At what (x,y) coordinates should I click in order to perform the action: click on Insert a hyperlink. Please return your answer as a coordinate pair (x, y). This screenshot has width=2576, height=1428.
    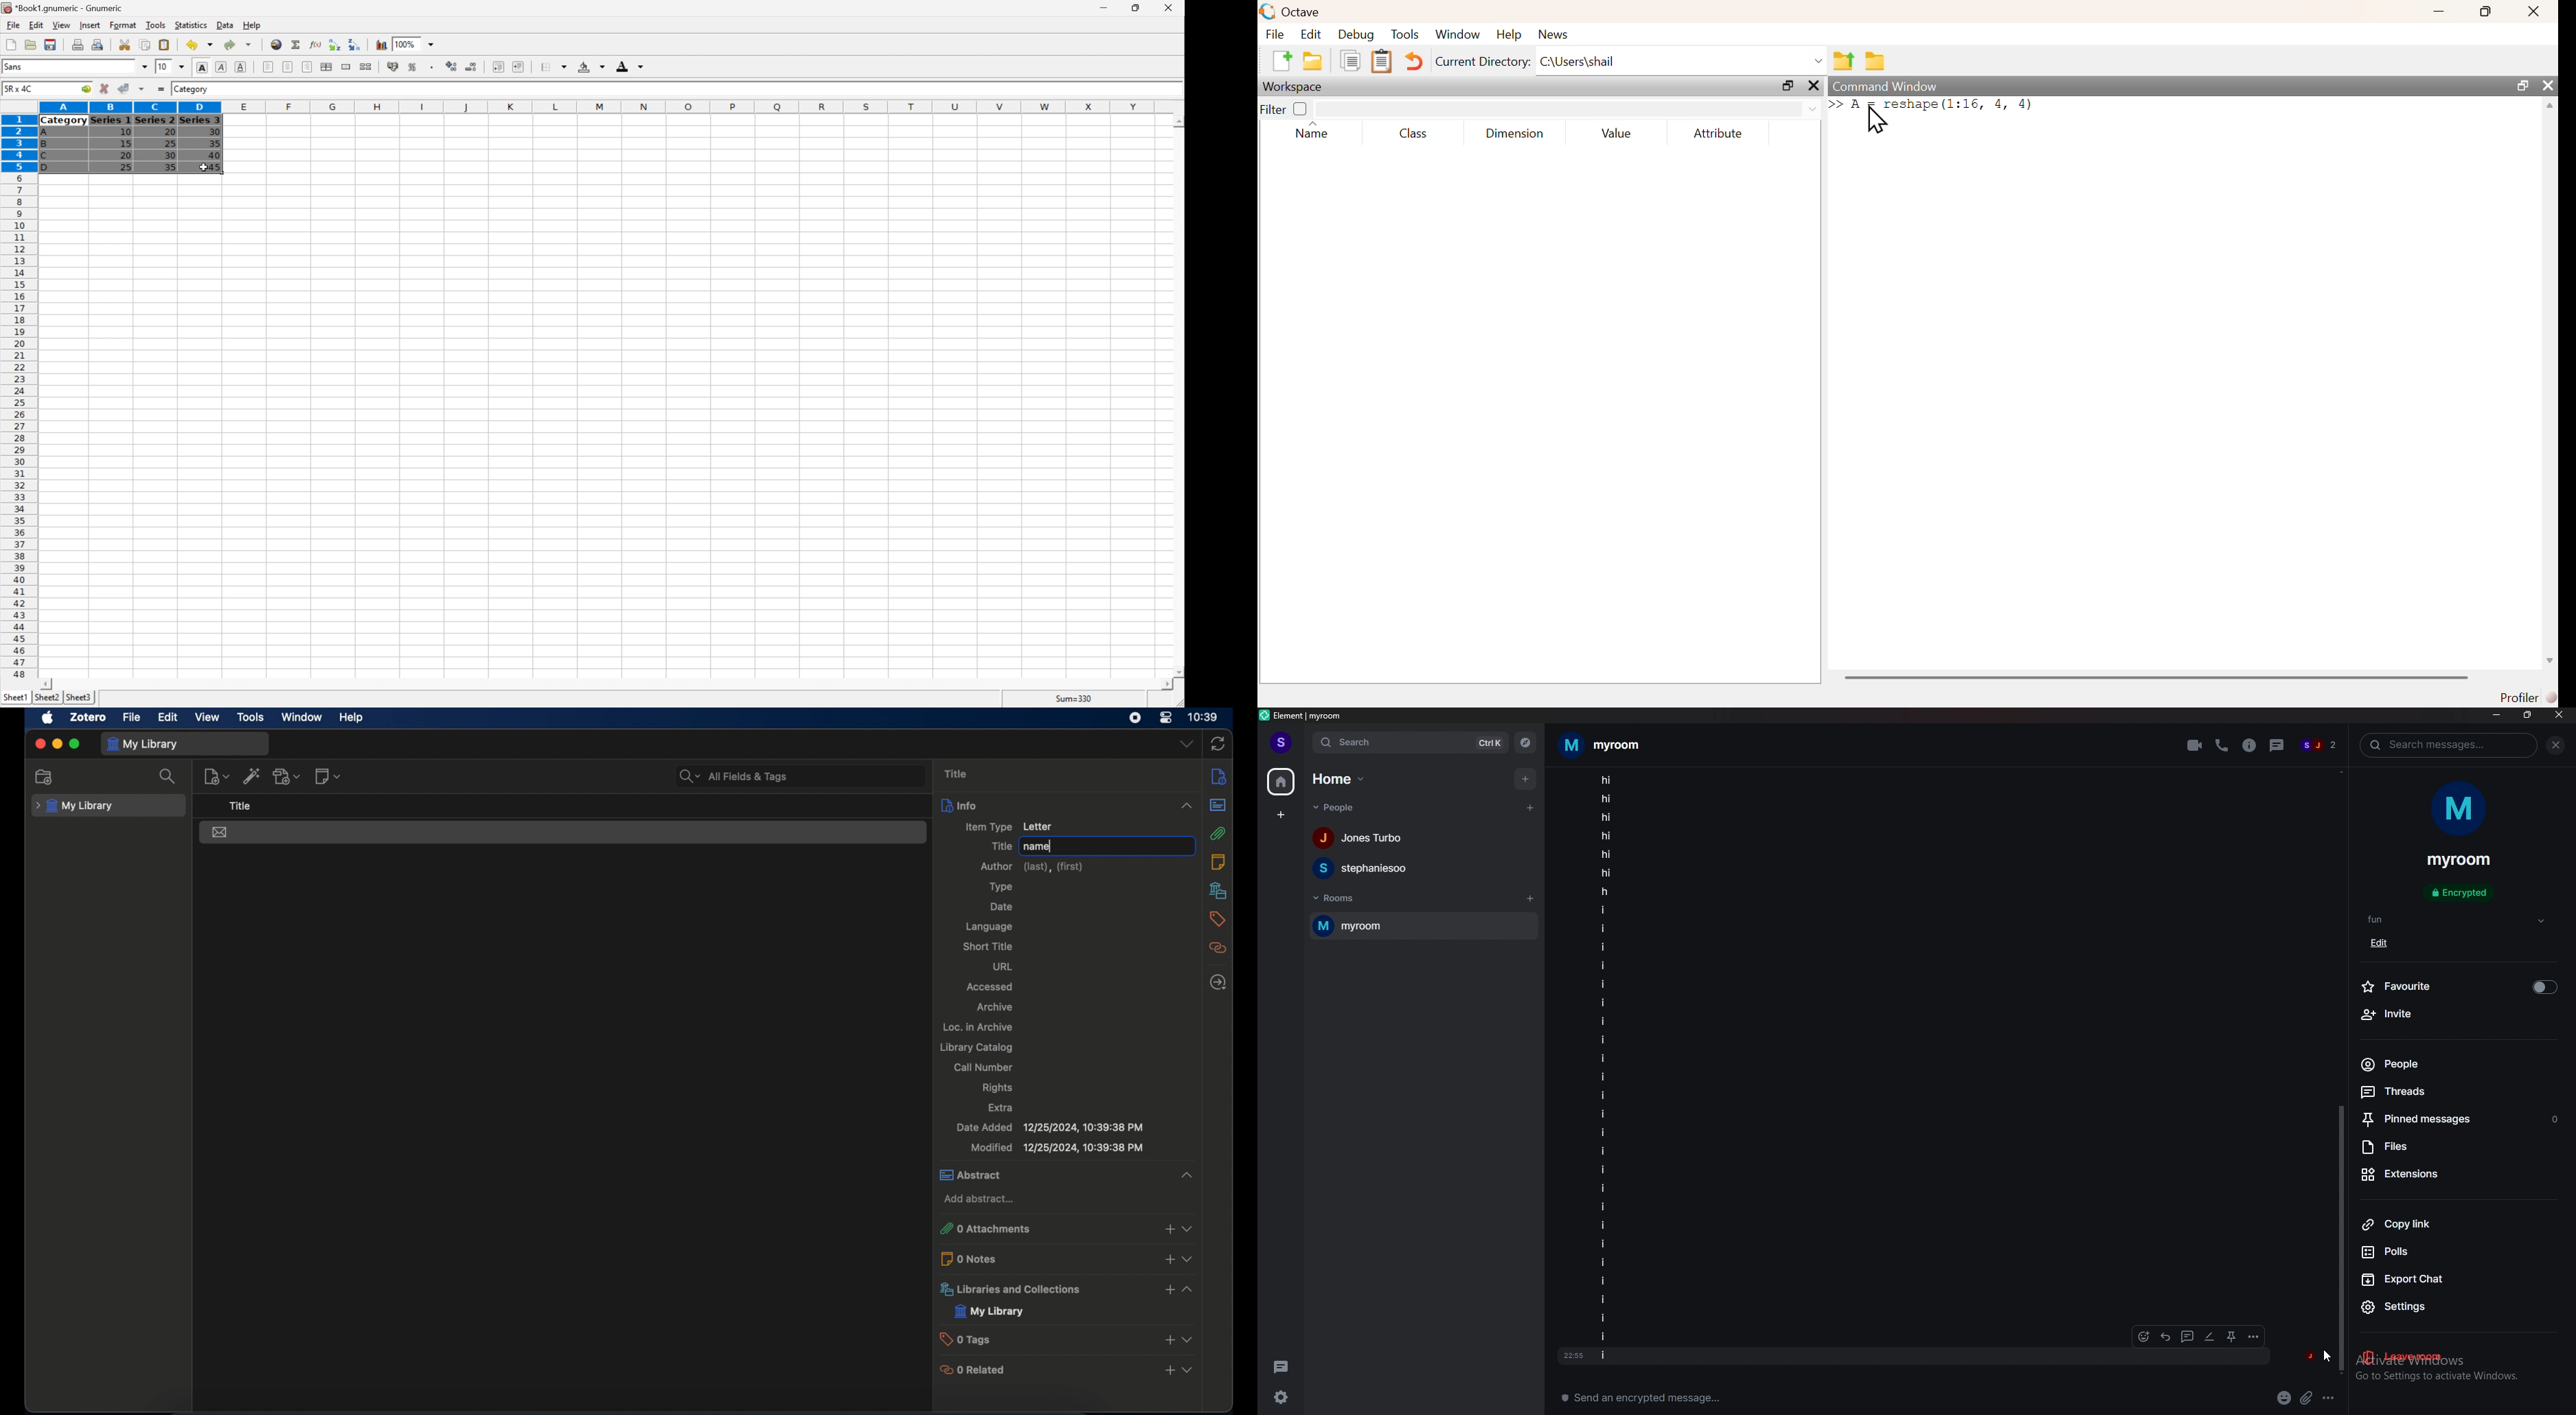
    Looking at the image, I should click on (276, 44).